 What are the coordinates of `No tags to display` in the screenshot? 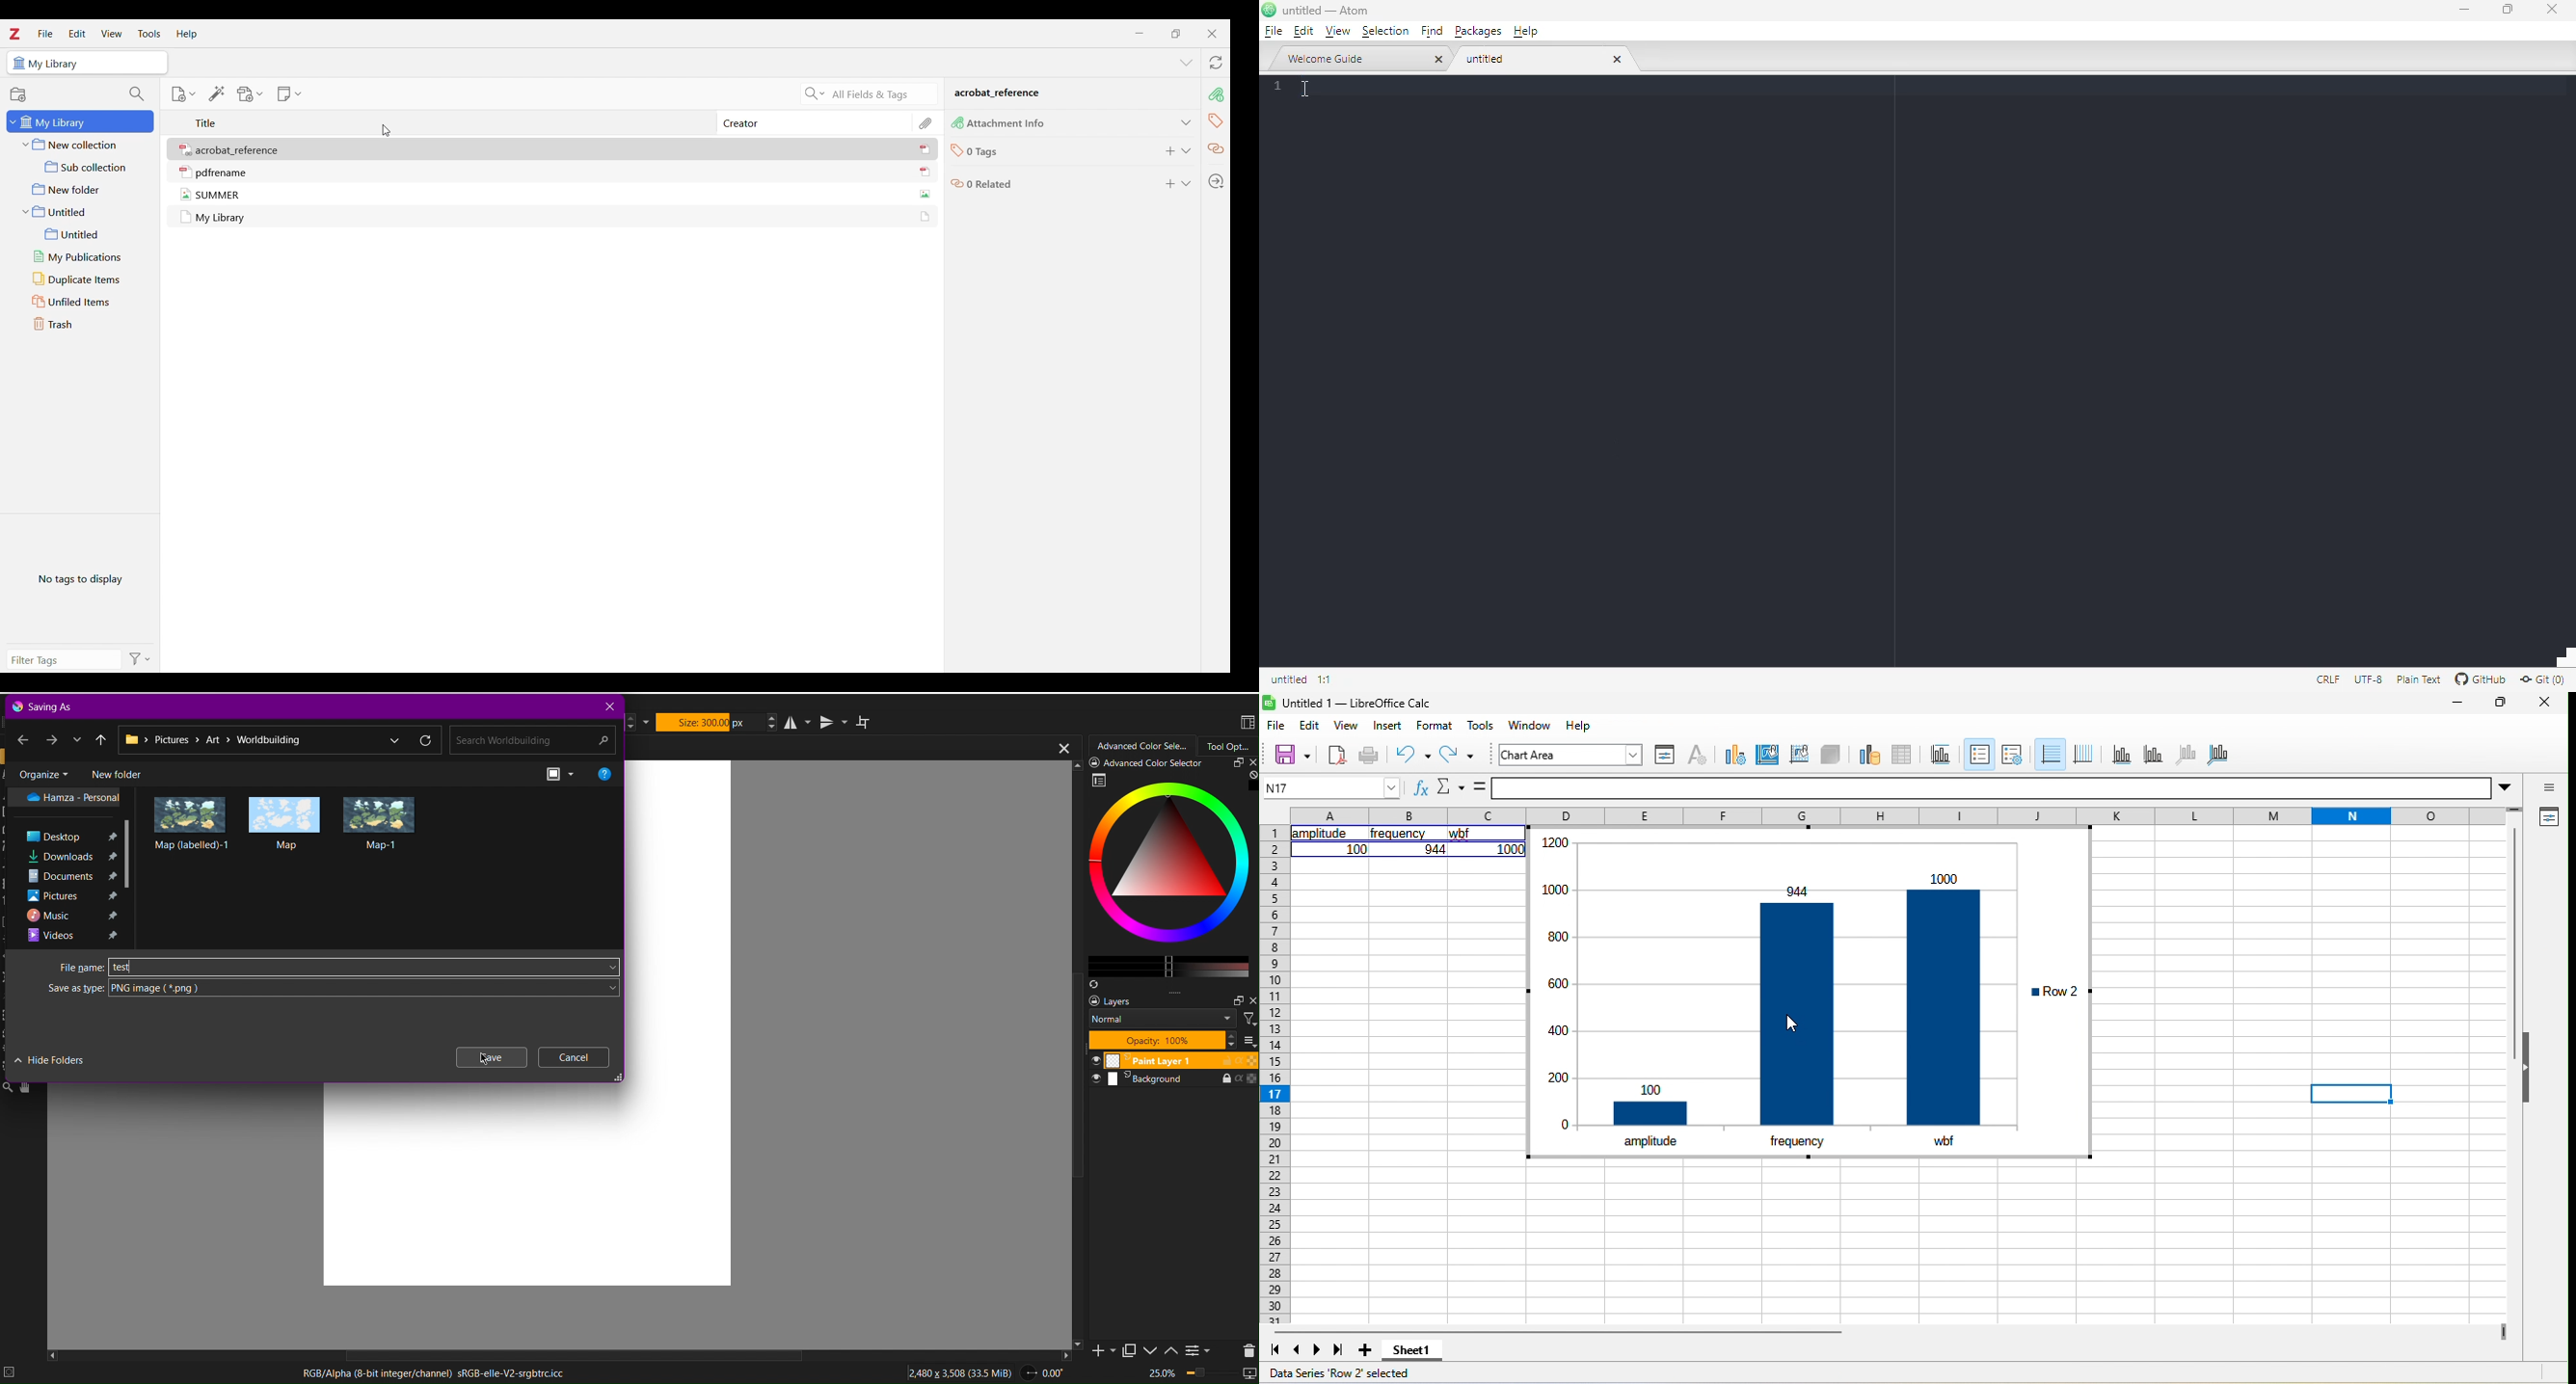 It's located at (81, 579).